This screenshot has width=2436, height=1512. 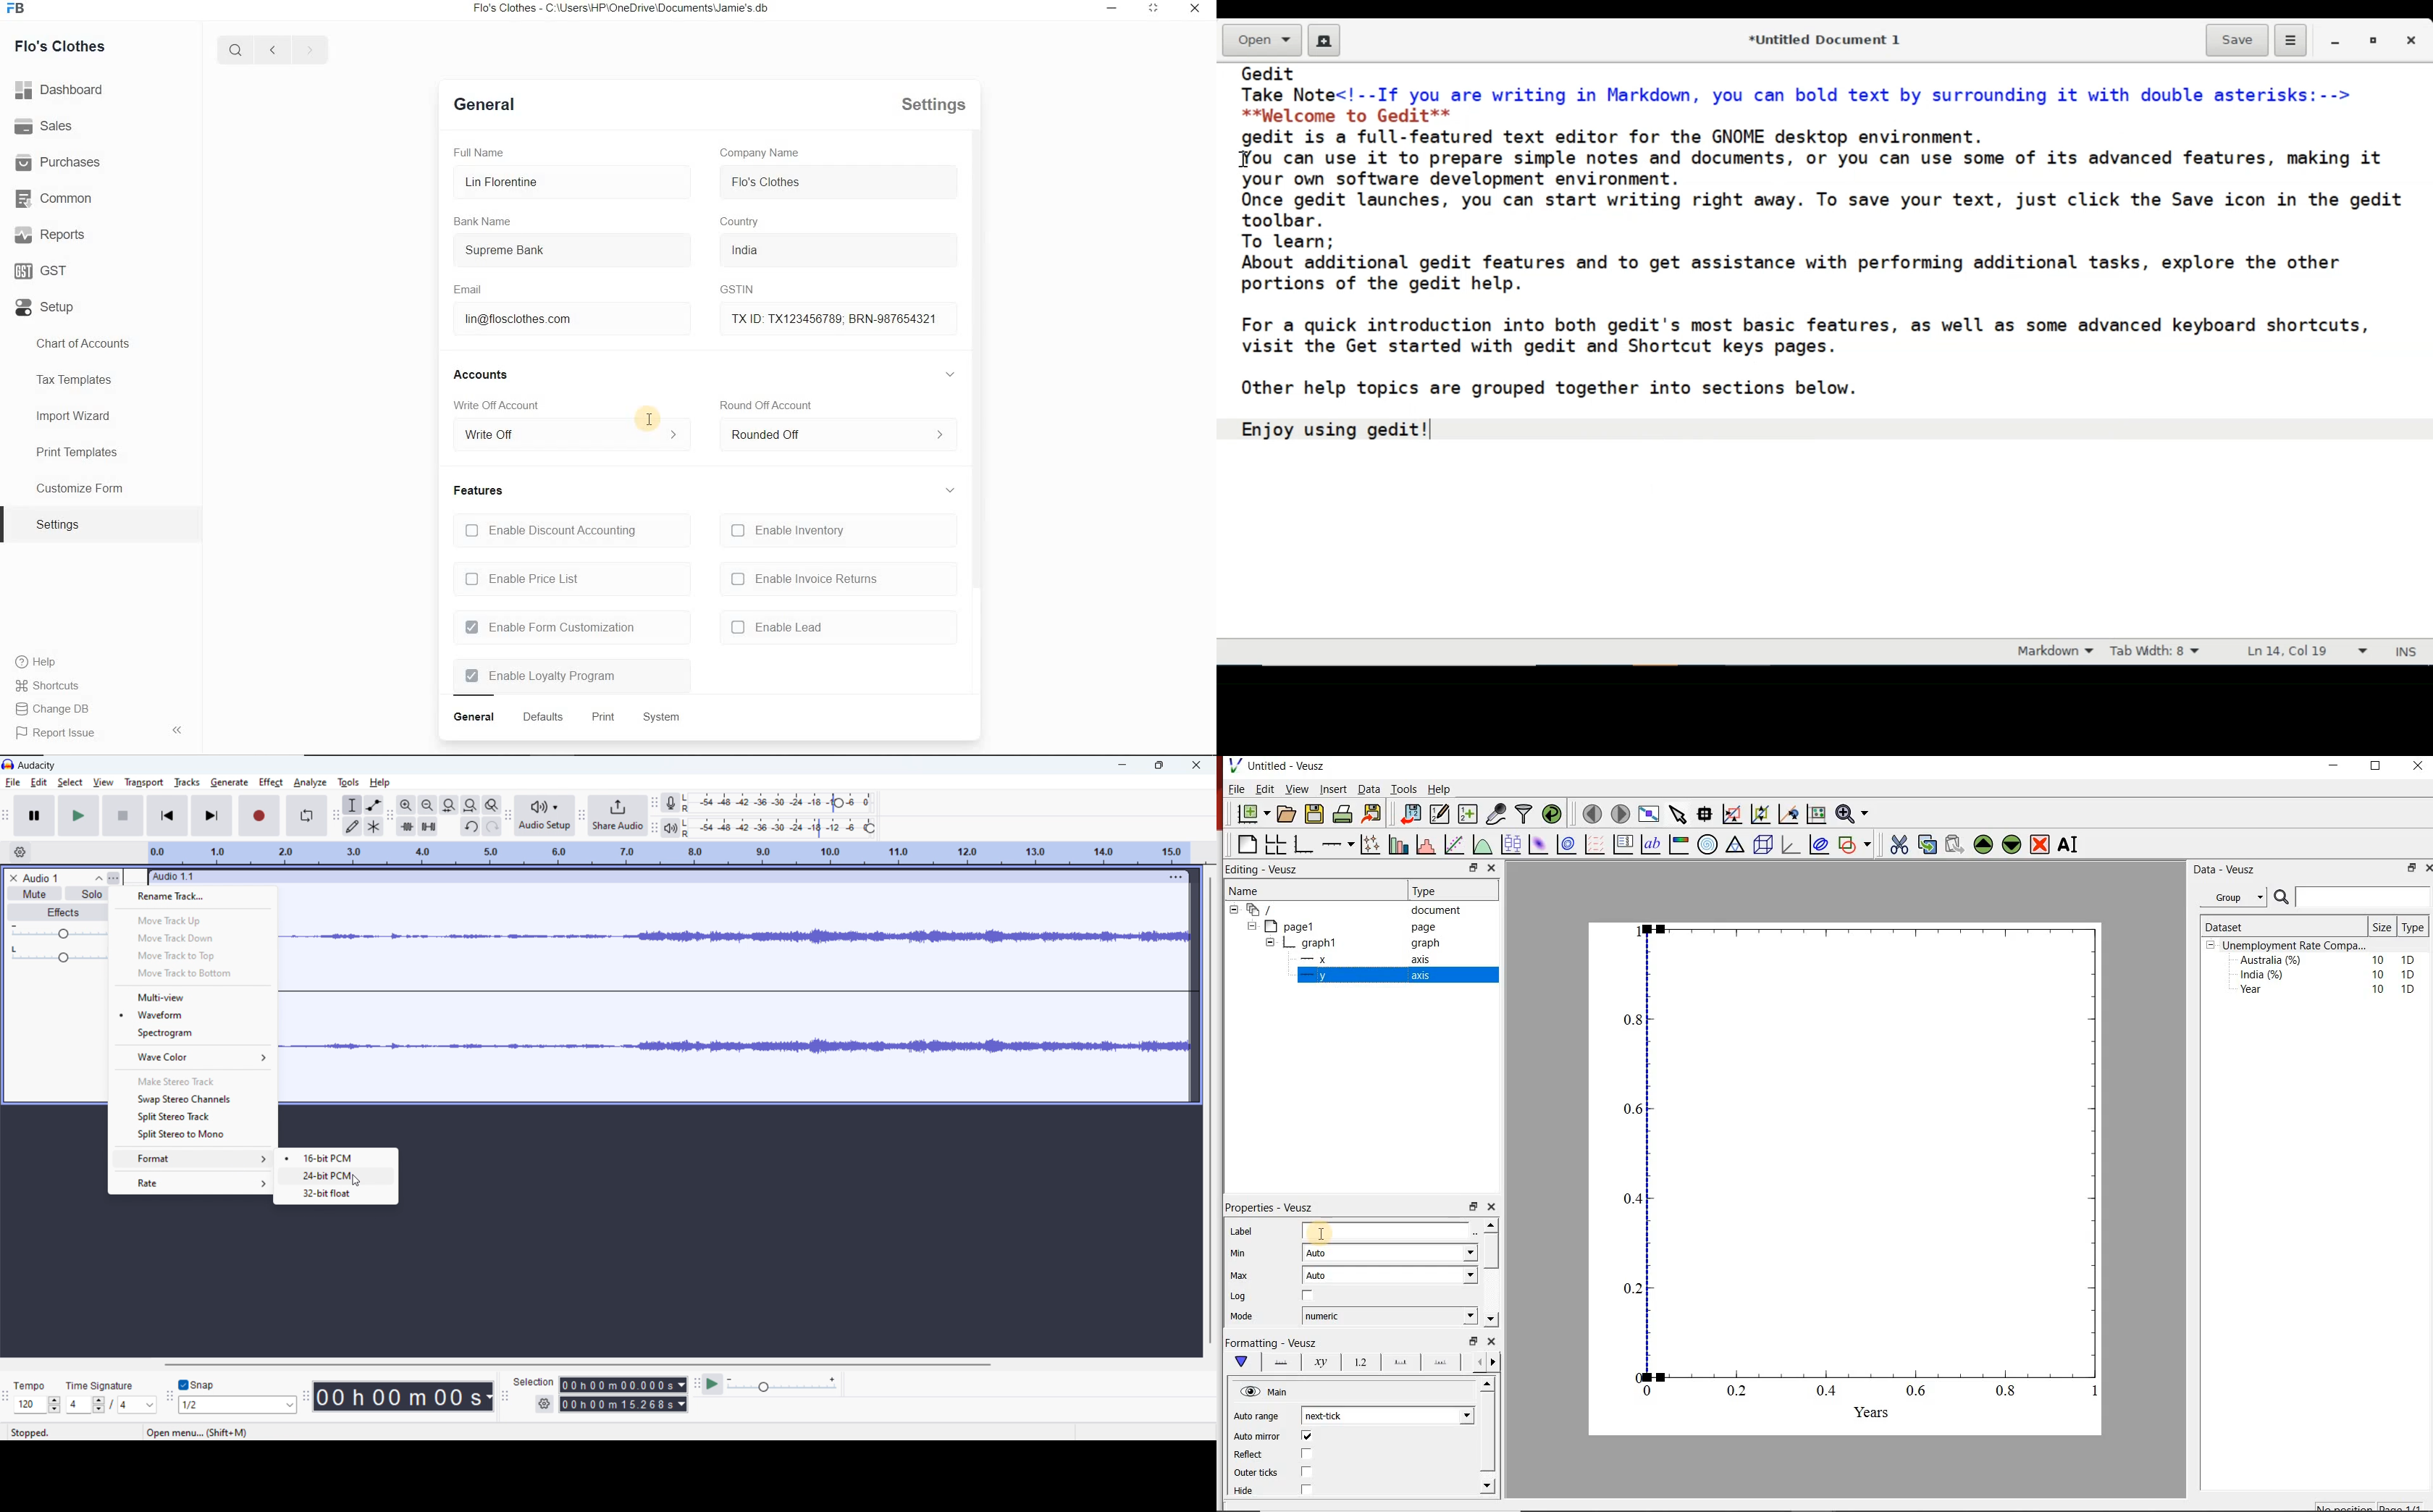 What do you see at coordinates (483, 151) in the screenshot?
I see `Full Name` at bounding box center [483, 151].